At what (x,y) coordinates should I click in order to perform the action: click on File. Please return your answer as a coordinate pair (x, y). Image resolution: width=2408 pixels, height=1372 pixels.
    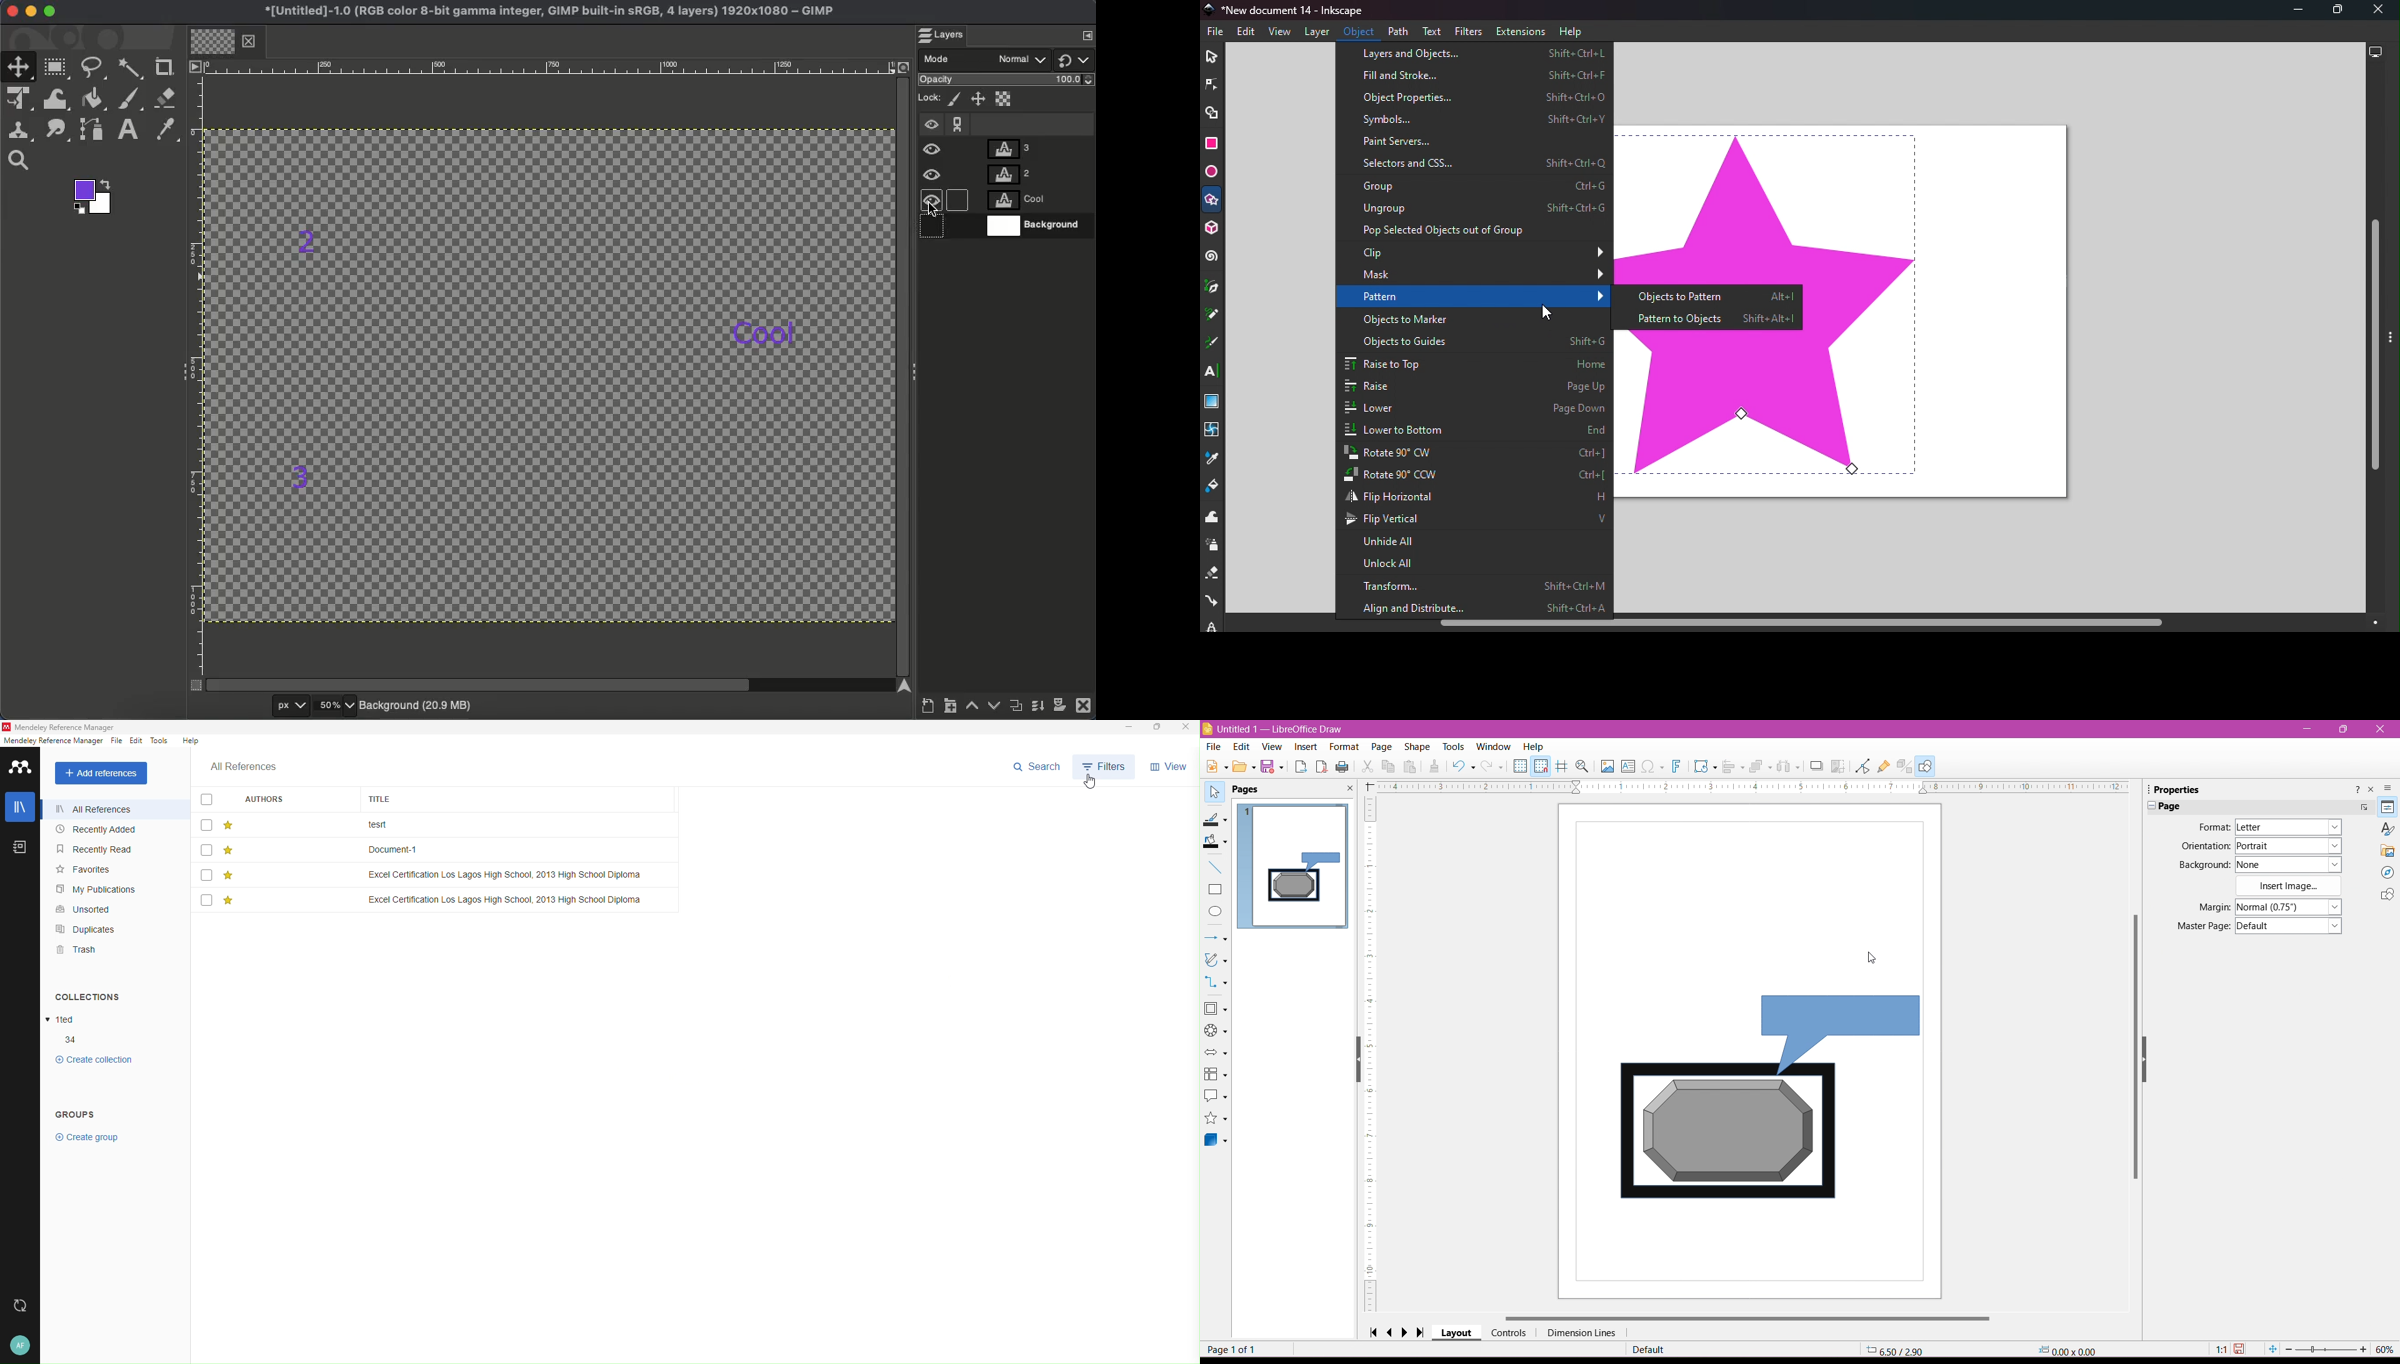
    Looking at the image, I should click on (1212, 746).